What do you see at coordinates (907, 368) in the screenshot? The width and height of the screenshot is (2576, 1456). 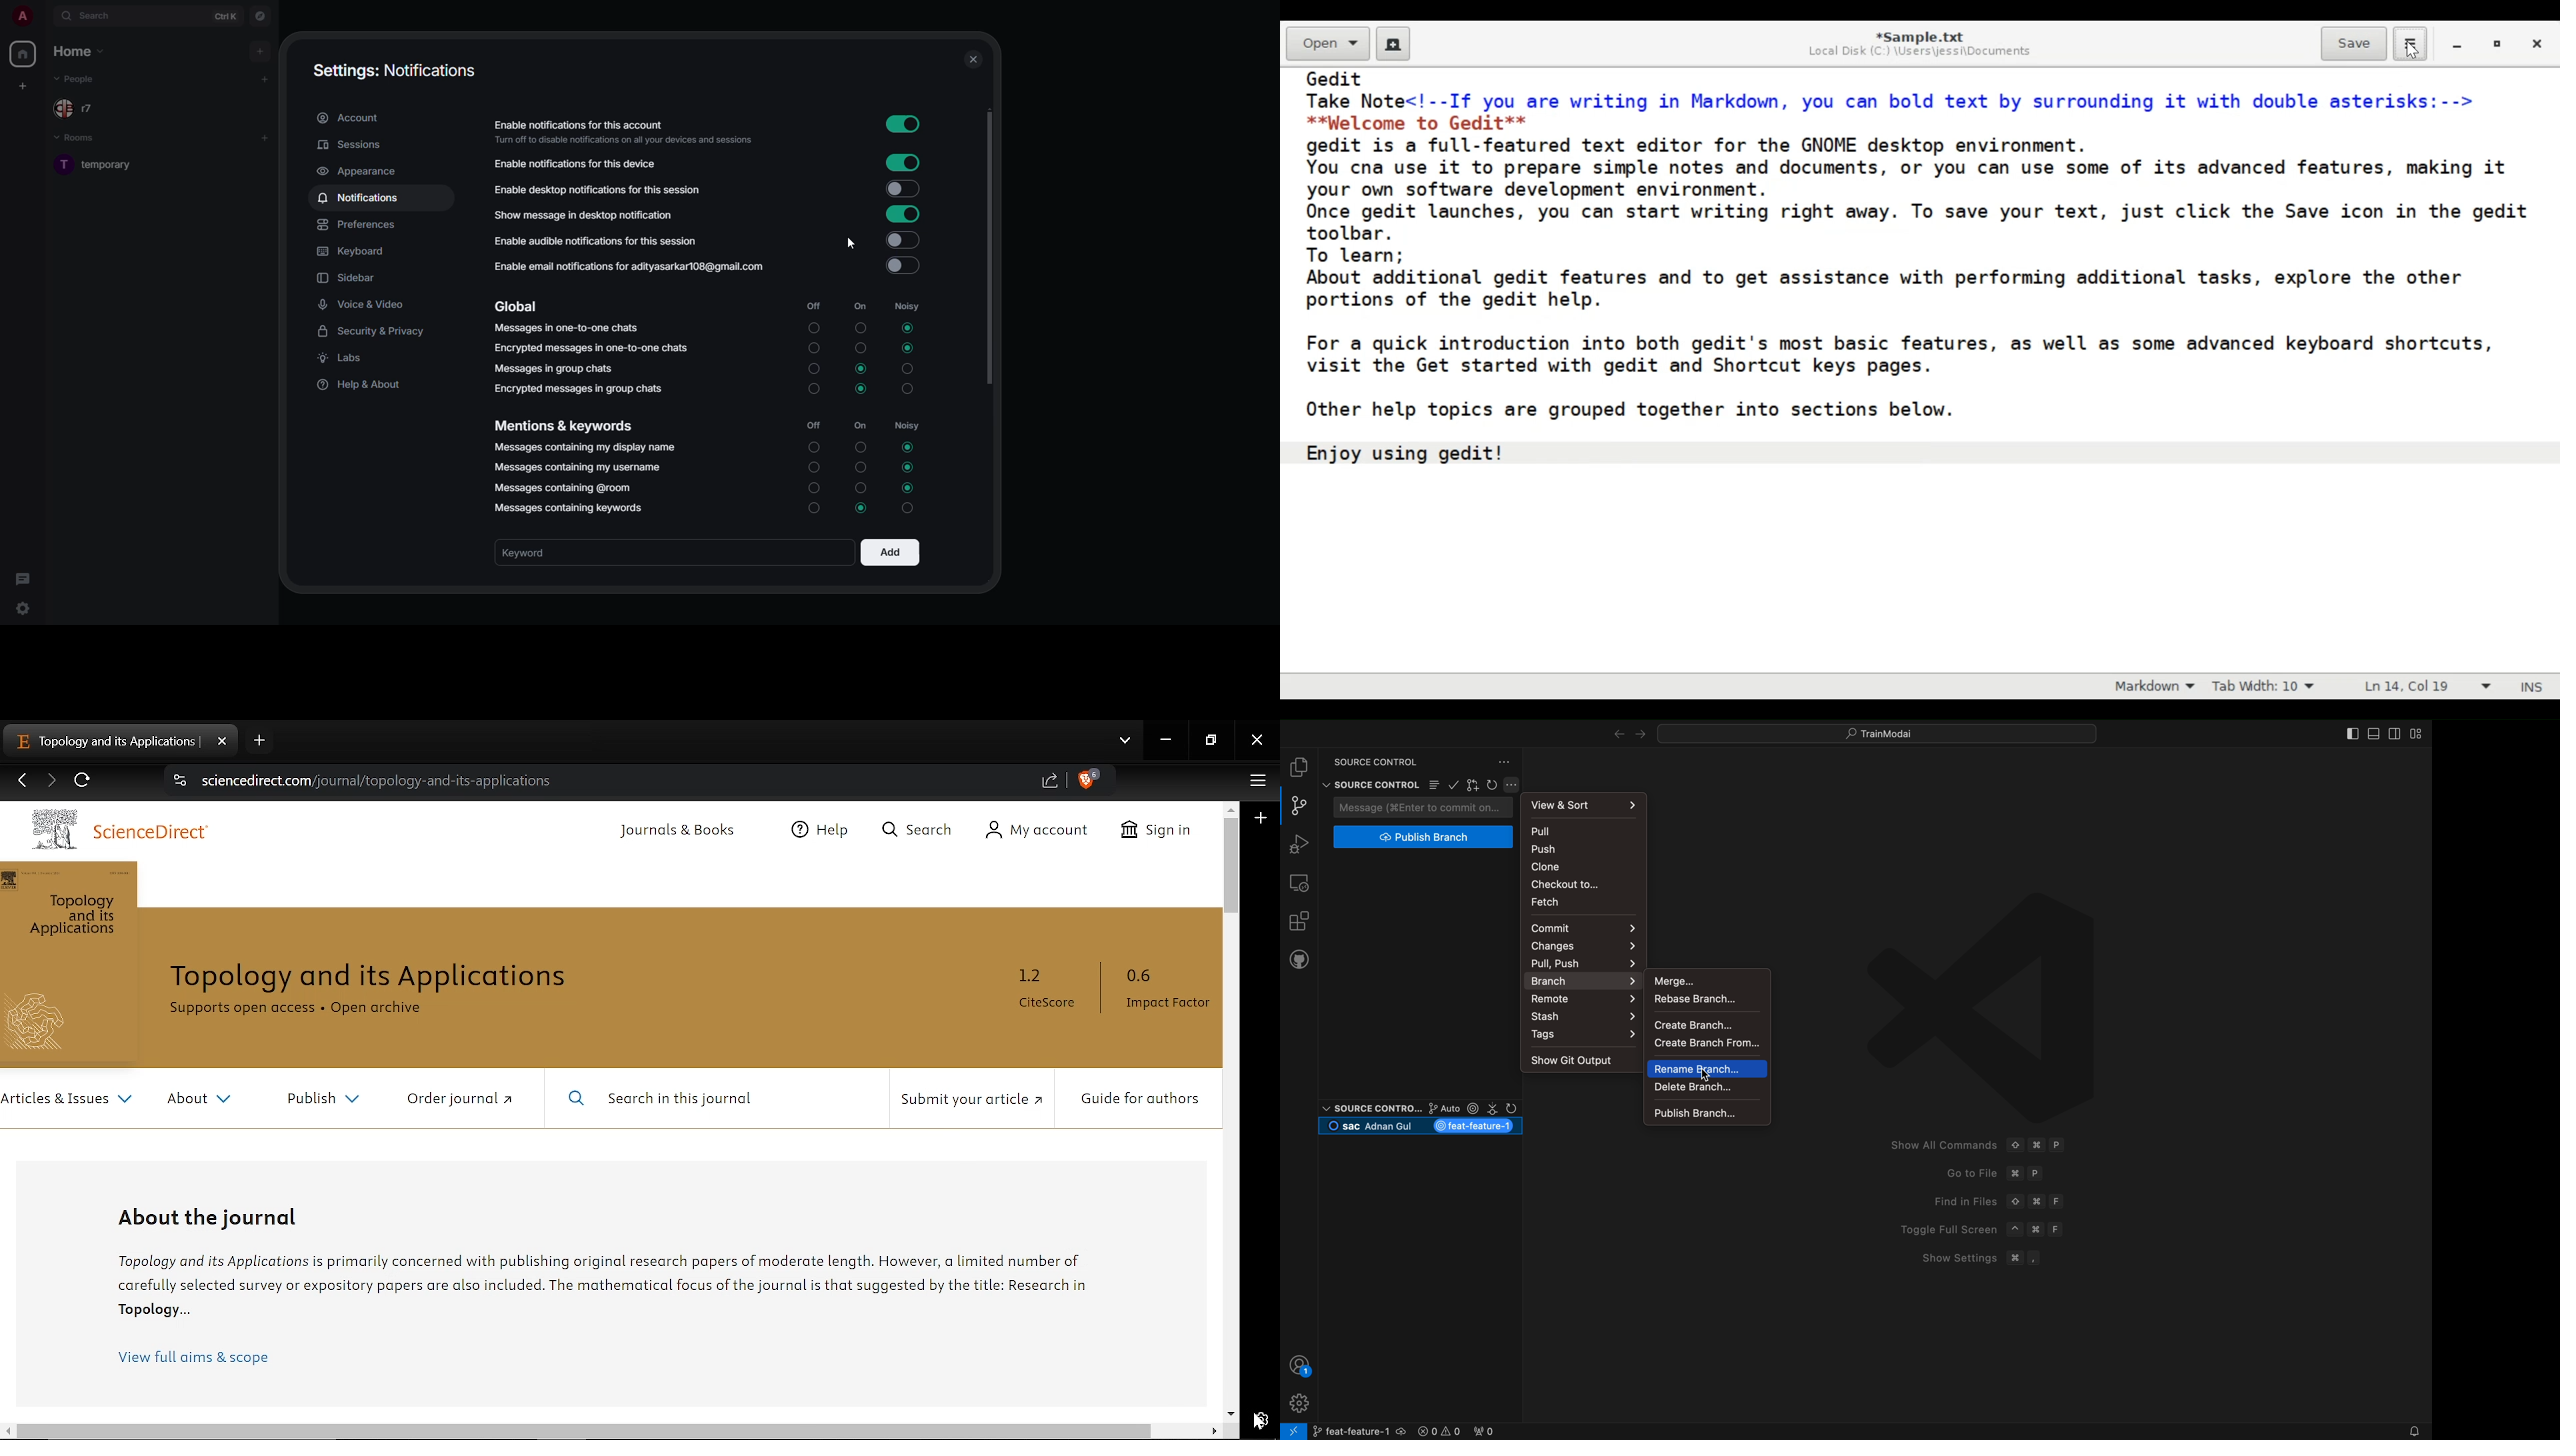 I see `Noisy Unselected` at bounding box center [907, 368].